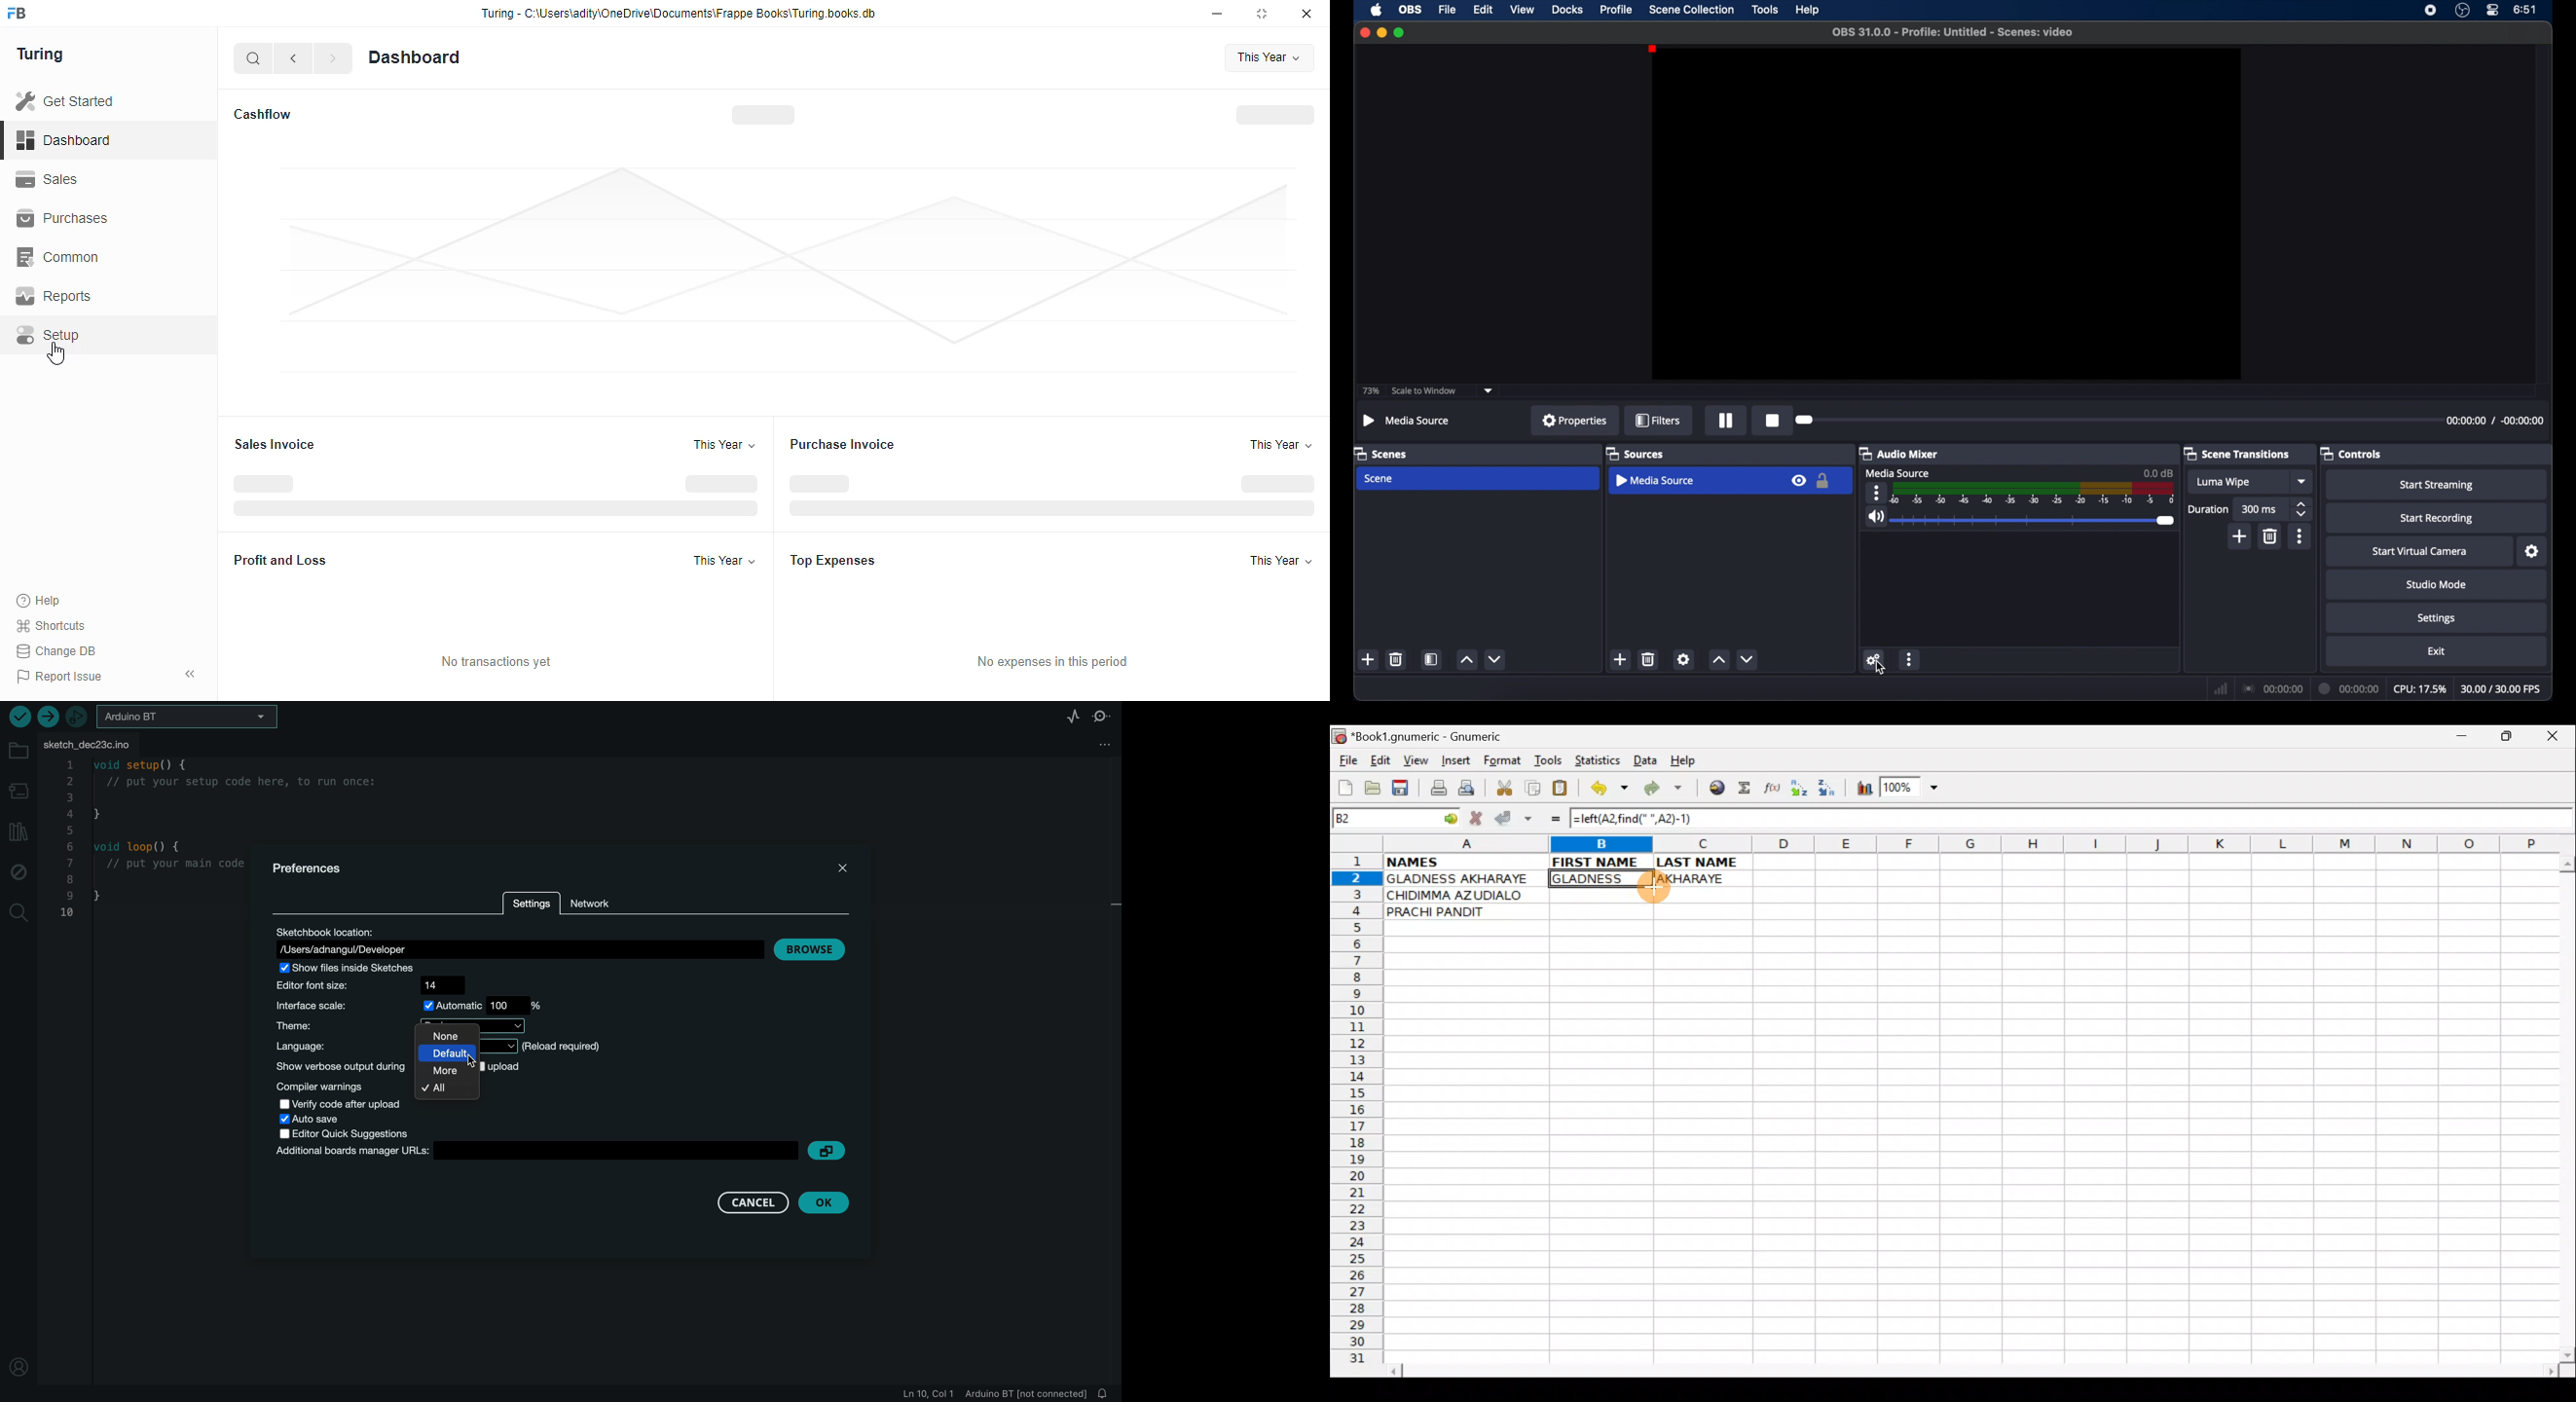 Image resolution: width=2576 pixels, height=1428 pixels. I want to click on file, so click(1447, 10).